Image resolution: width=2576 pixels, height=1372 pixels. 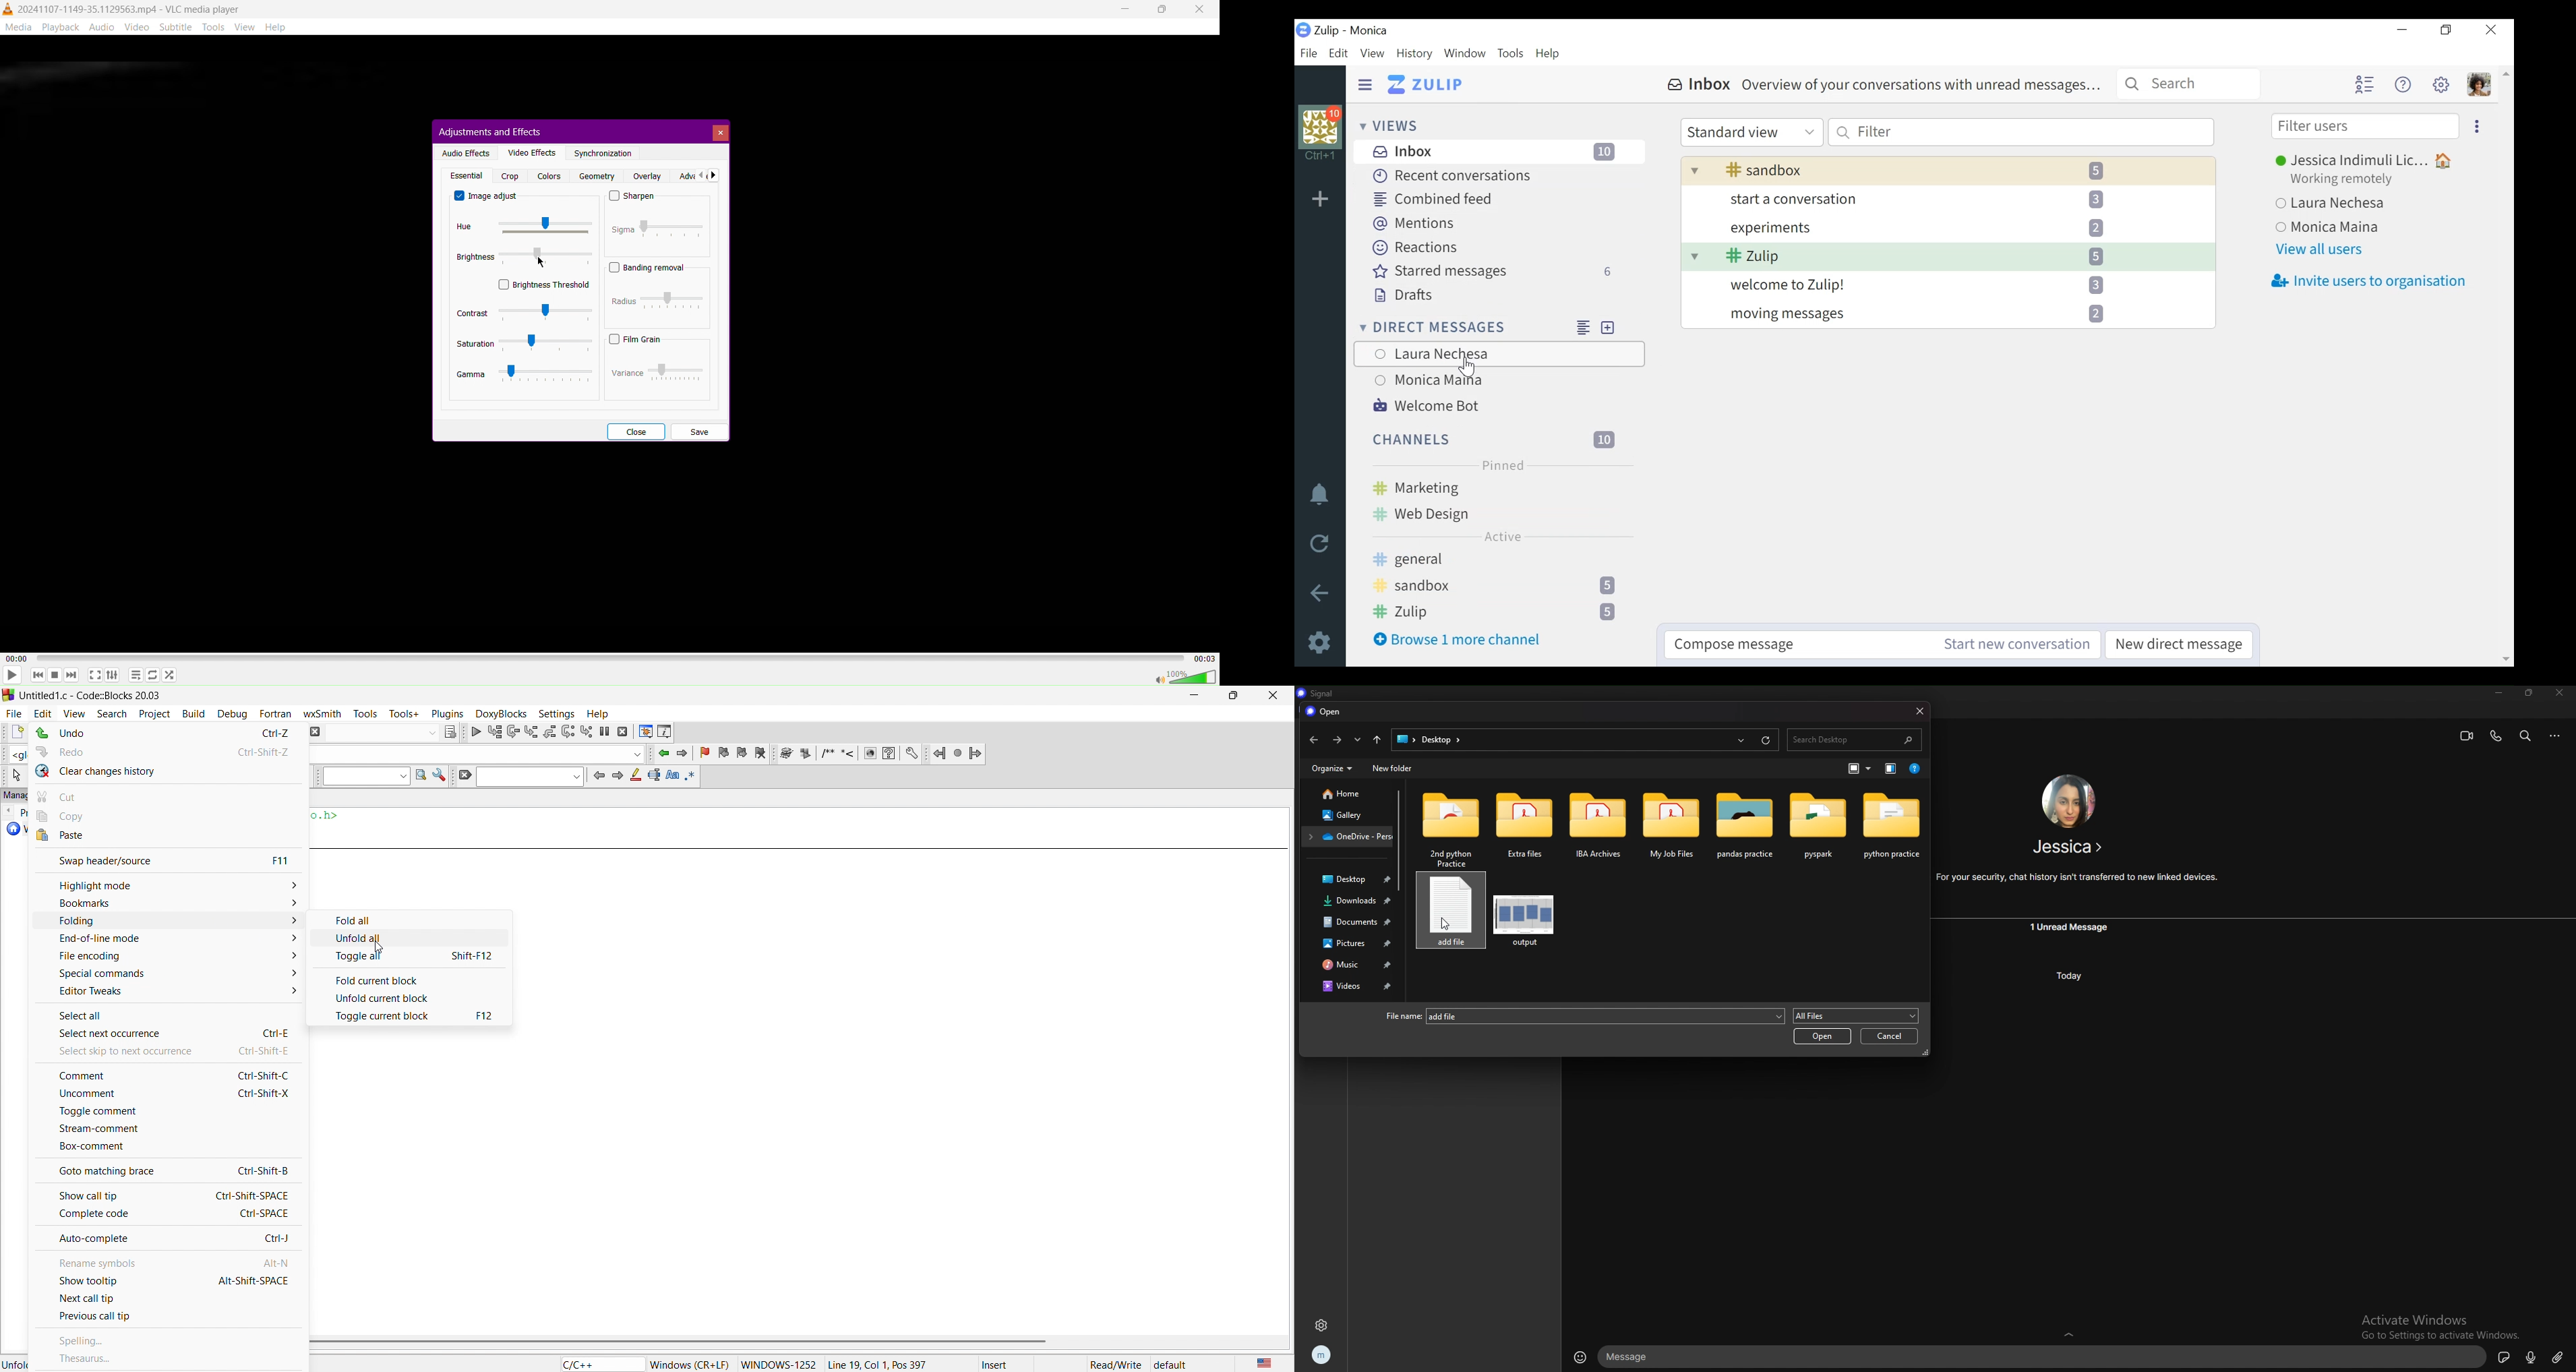 What do you see at coordinates (152, 712) in the screenshot?
I see `project` at bounding box center [152, 712].